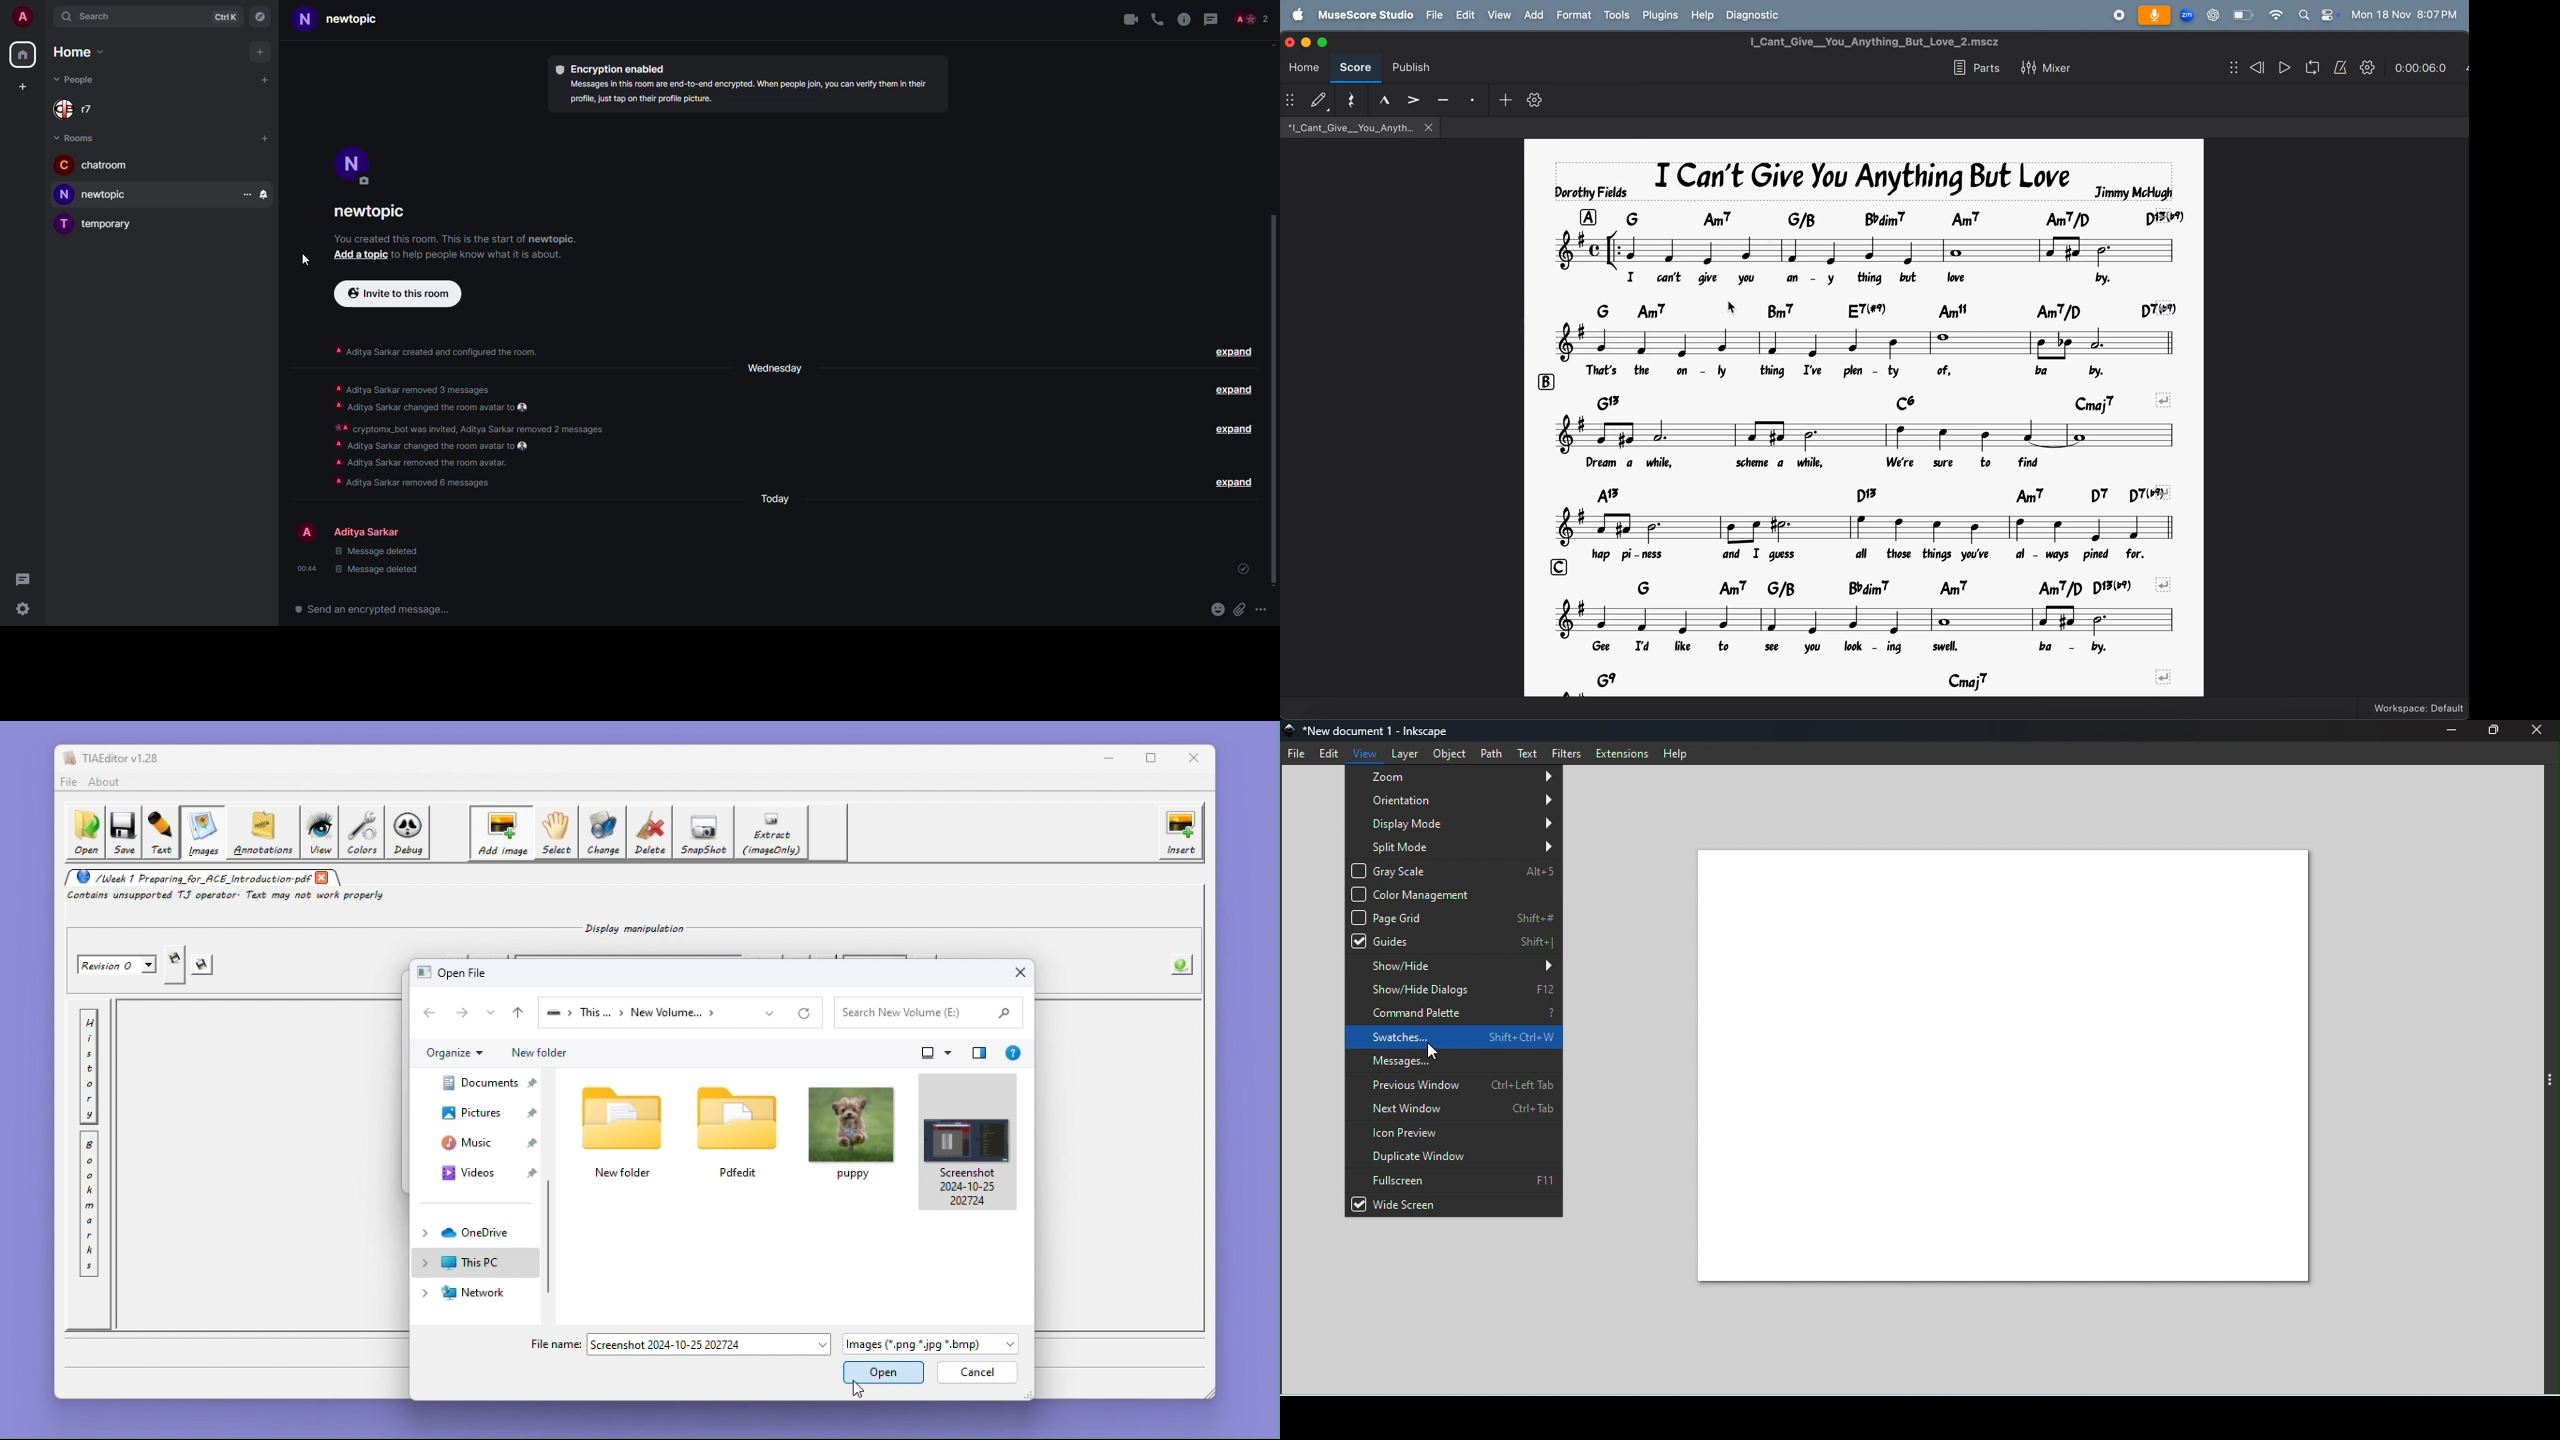 The image size is (2576, 1456). Describe the element at coordinates (1451, 965) in the screenshot. I see `Show/hide` at that location.